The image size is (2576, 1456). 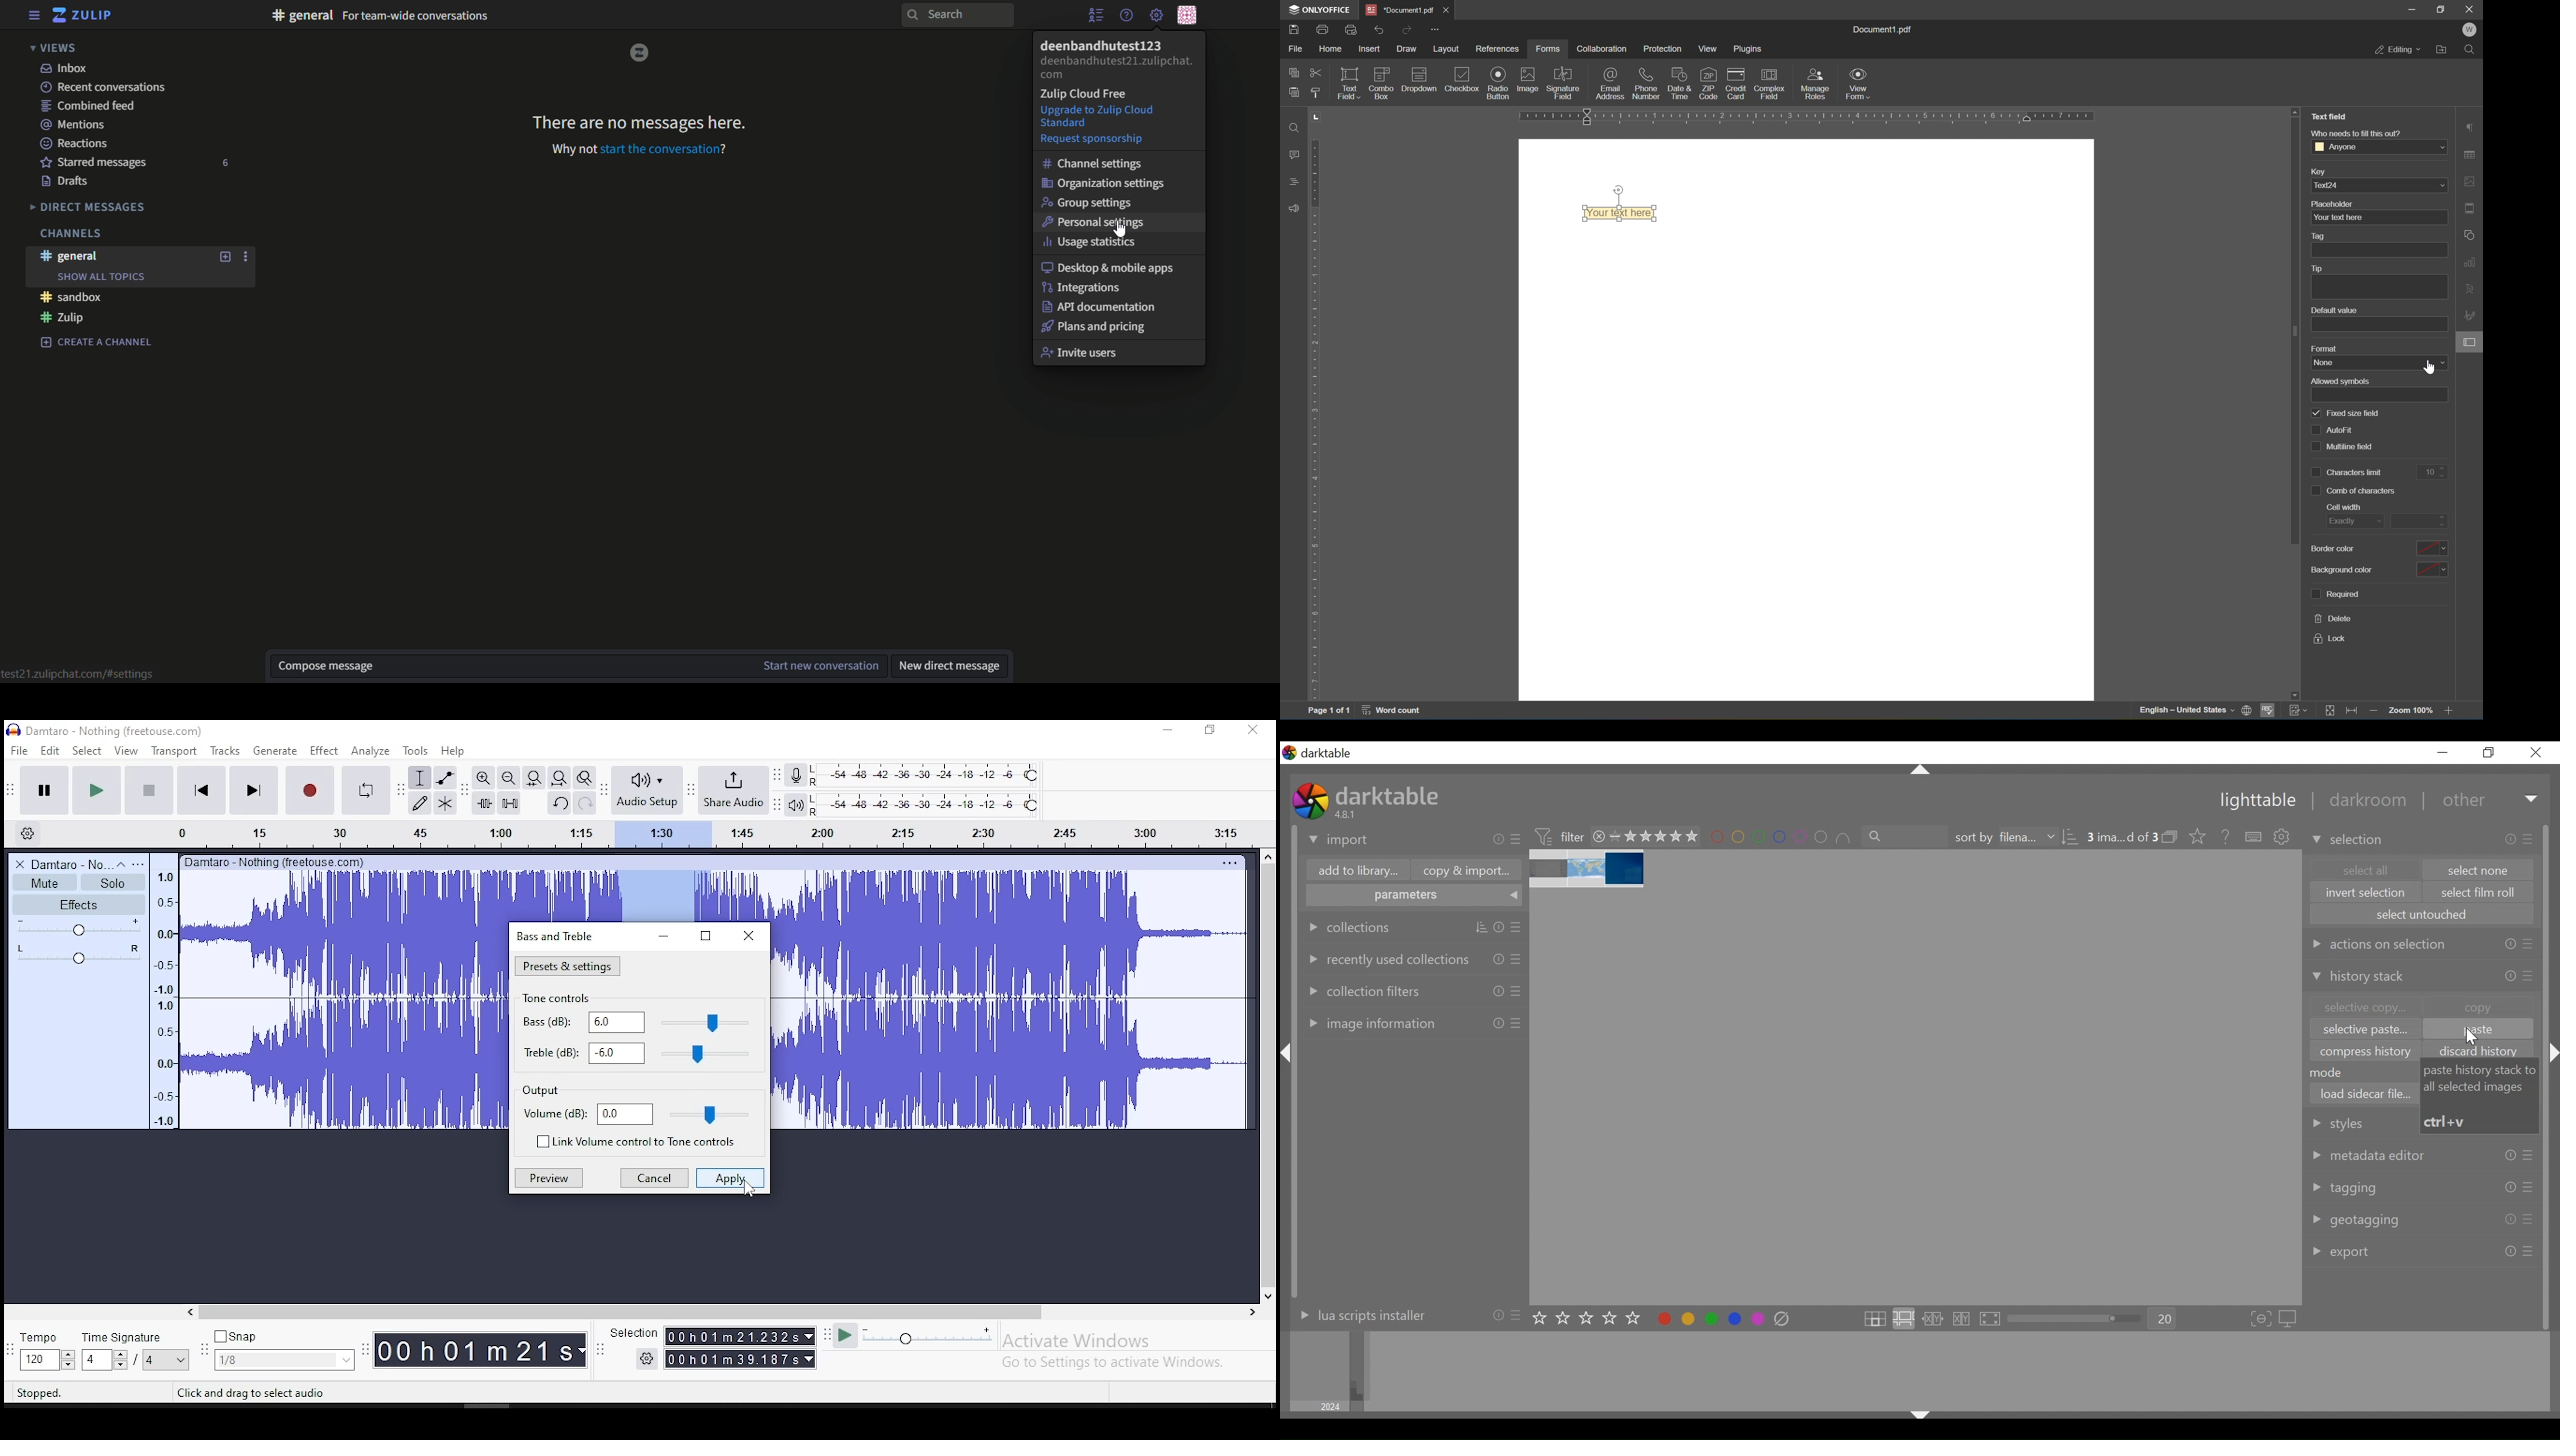 What do you see at coordinates (733, 1359) in the screenshot?
I see `00 h 01 m 39.187s` at bounding box center [733, 1359].